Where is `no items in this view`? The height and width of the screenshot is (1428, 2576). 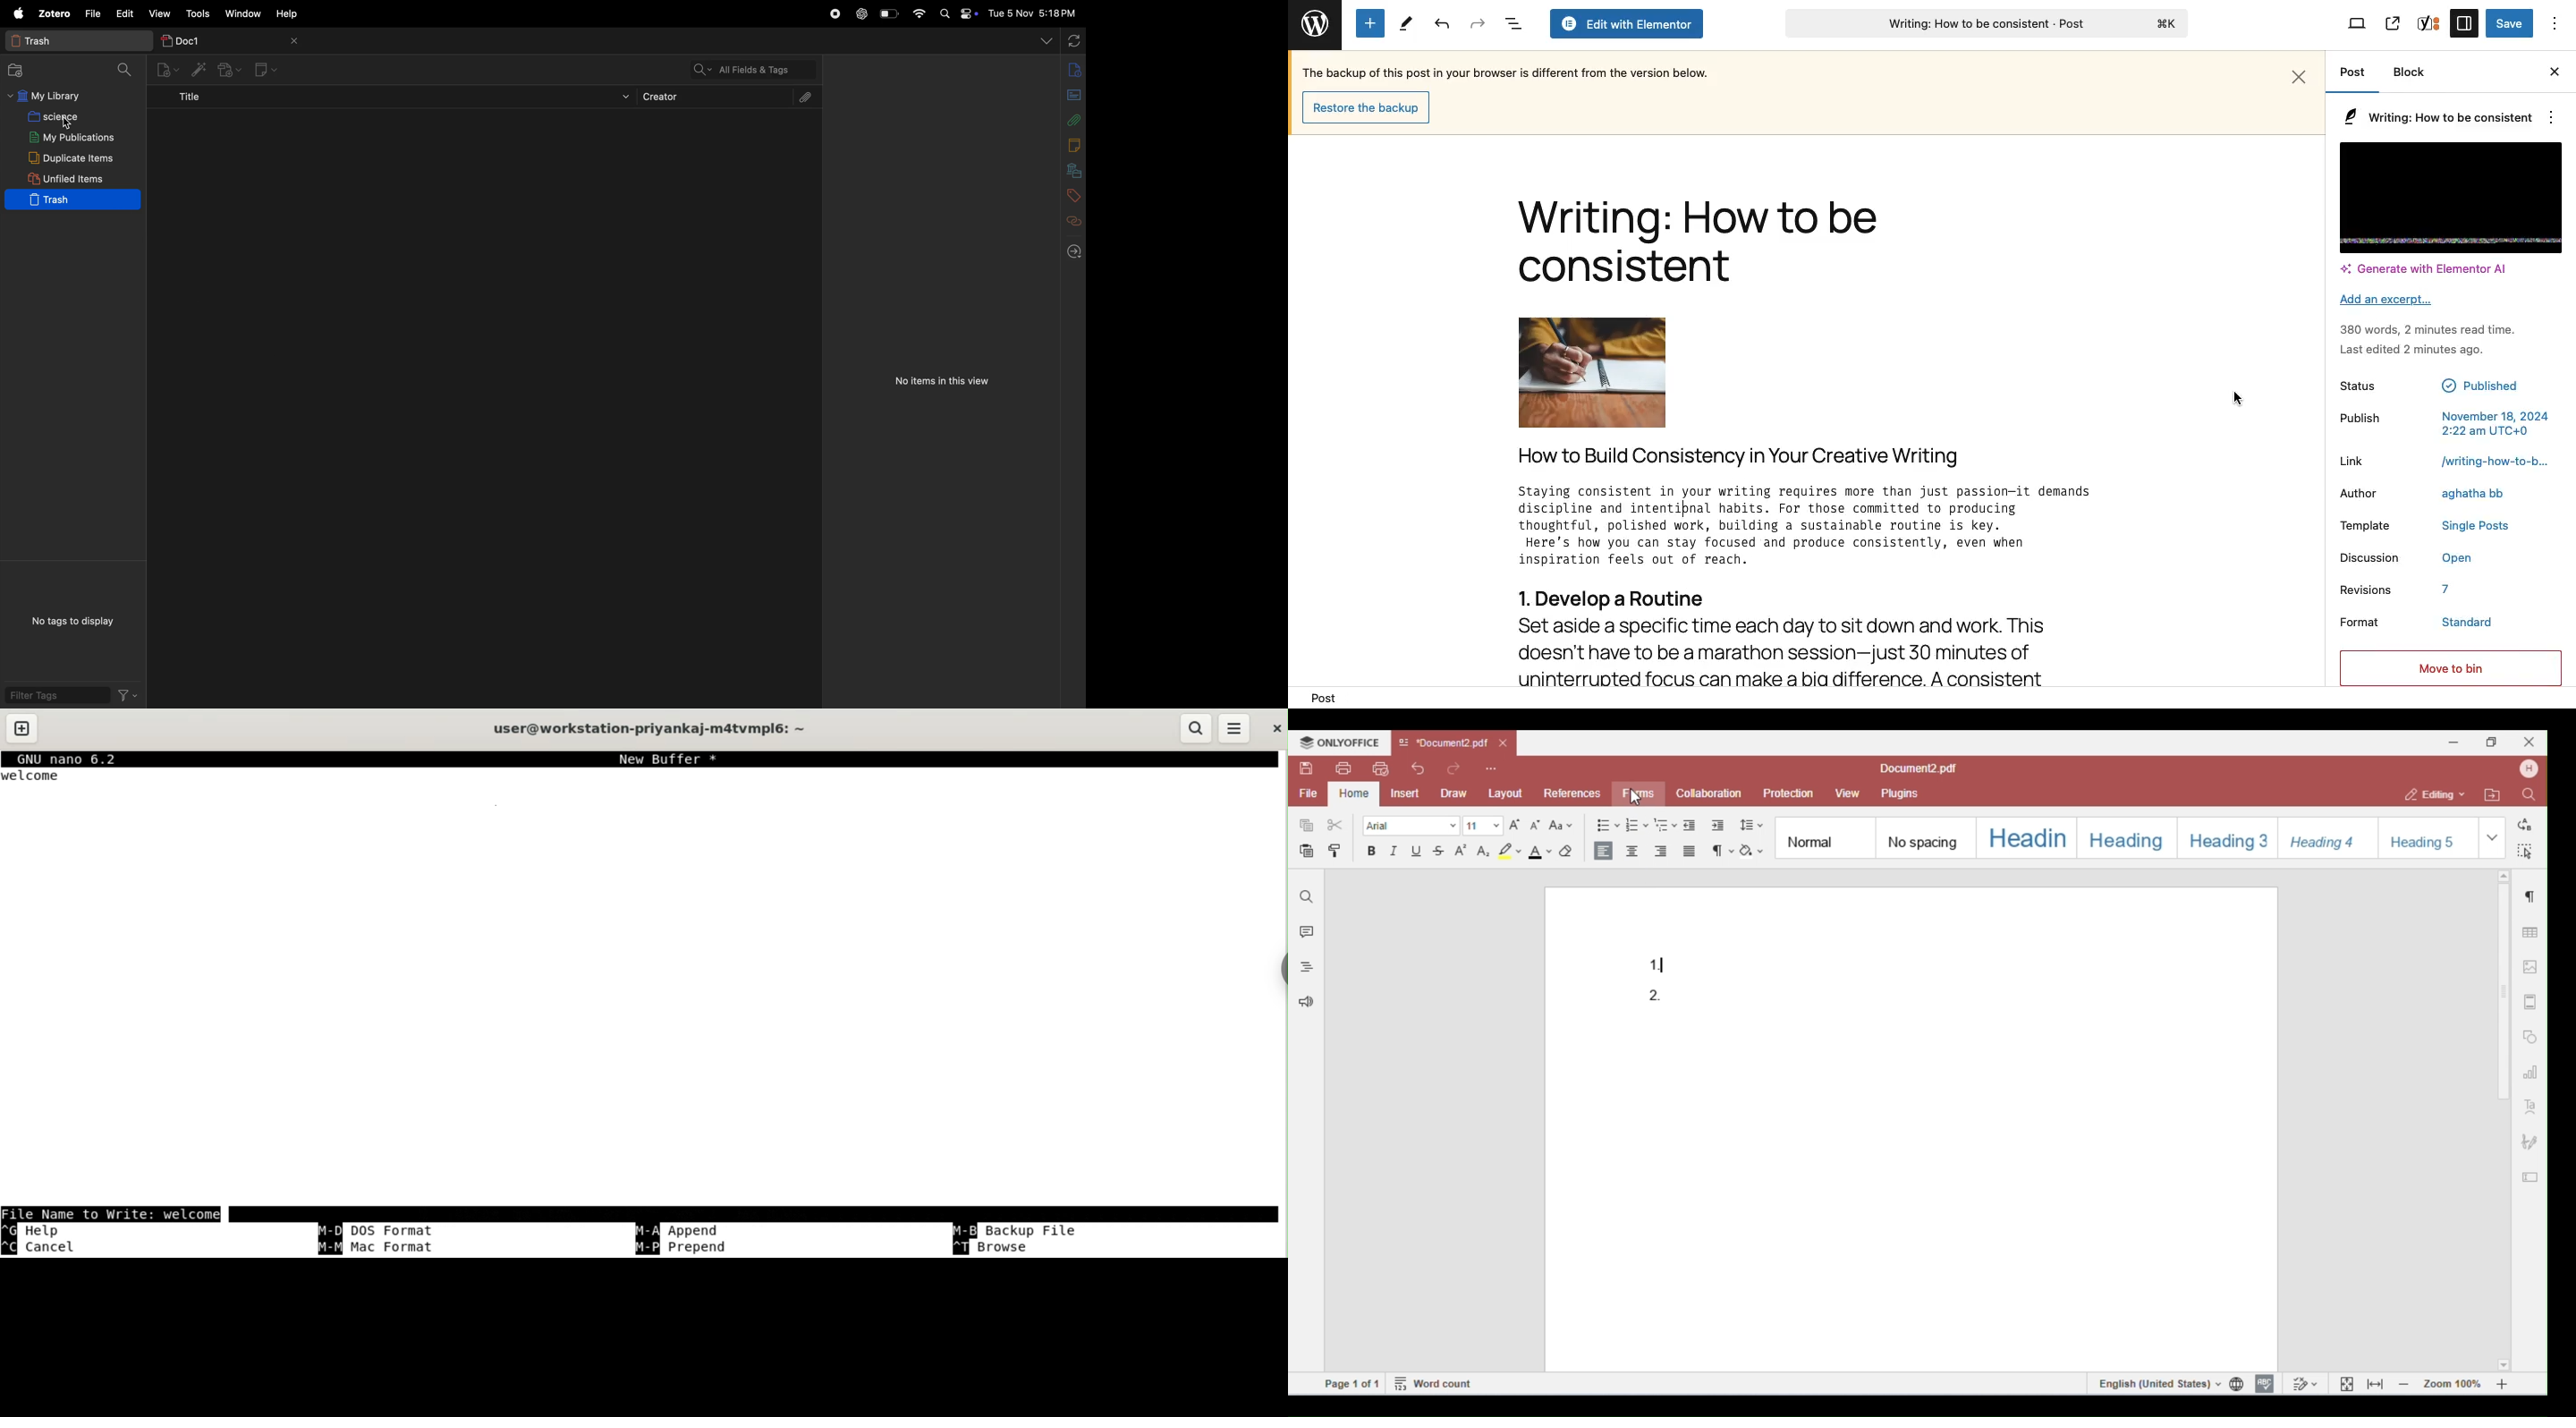
no items in this view is located at coordinates (941, 382).